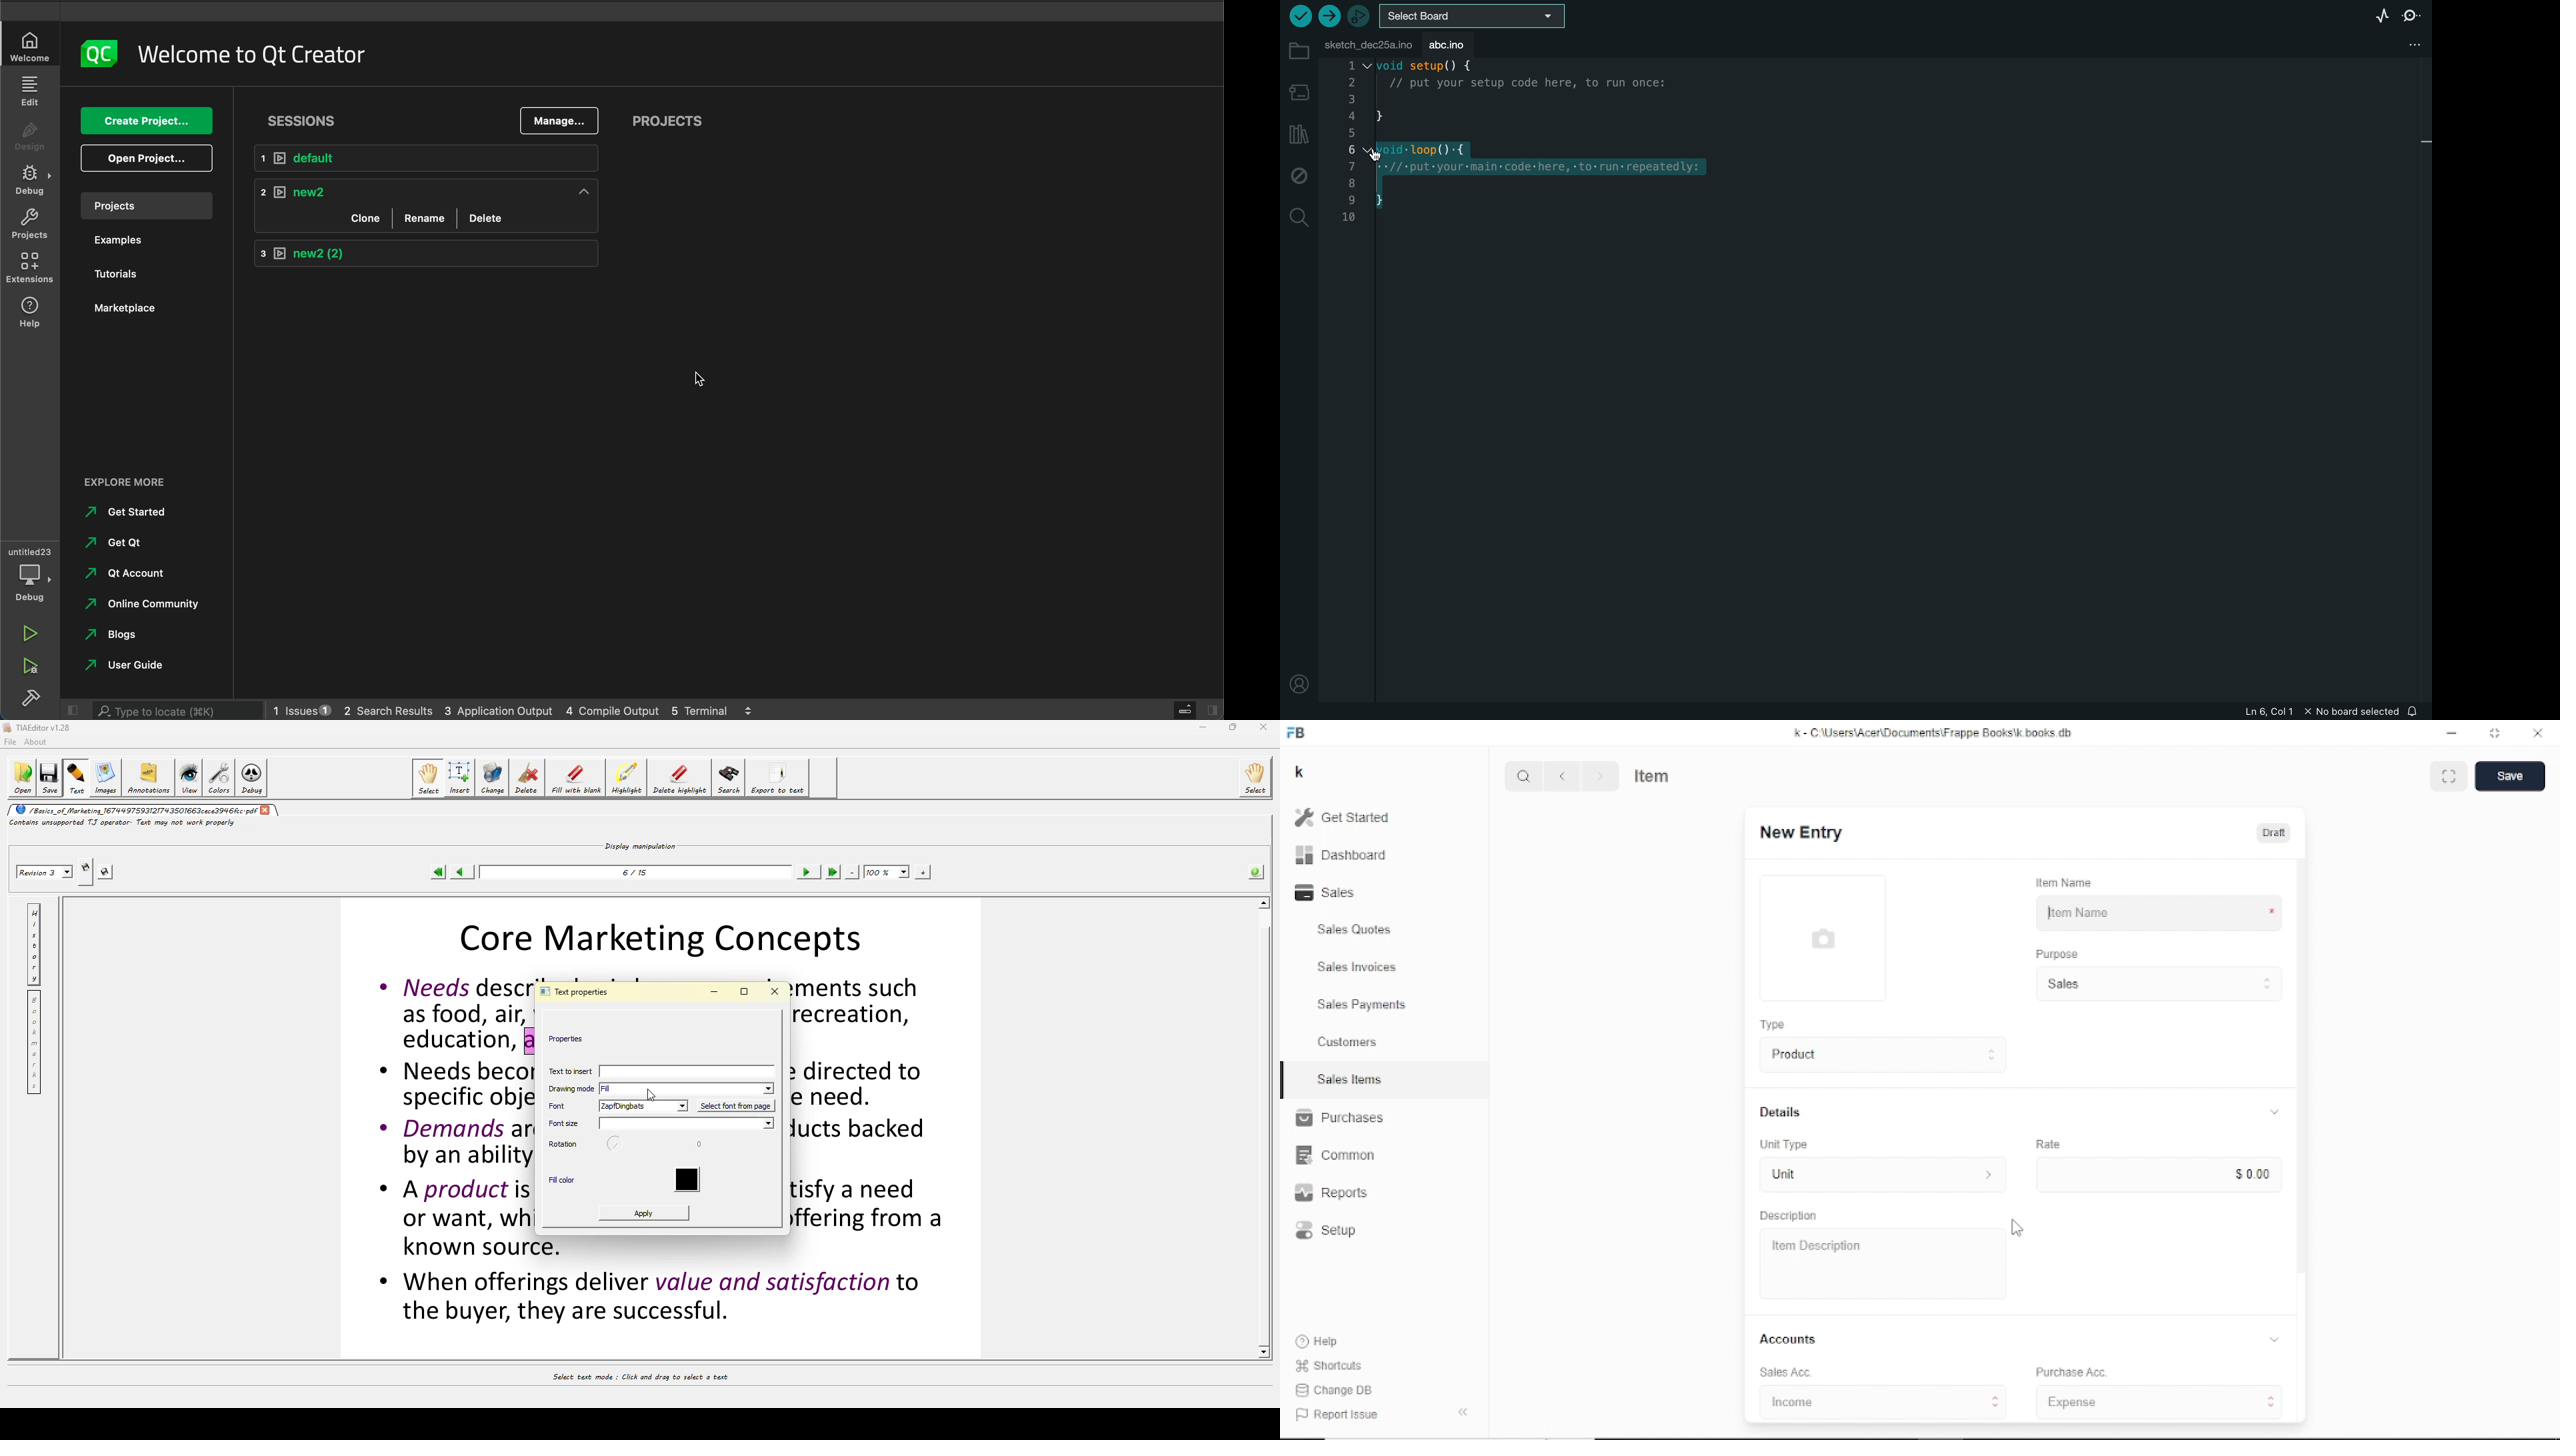 Image resolution: width=2576 pixels, height=1456 pixels. I want to click on Dashboard, so click(1342, 856).